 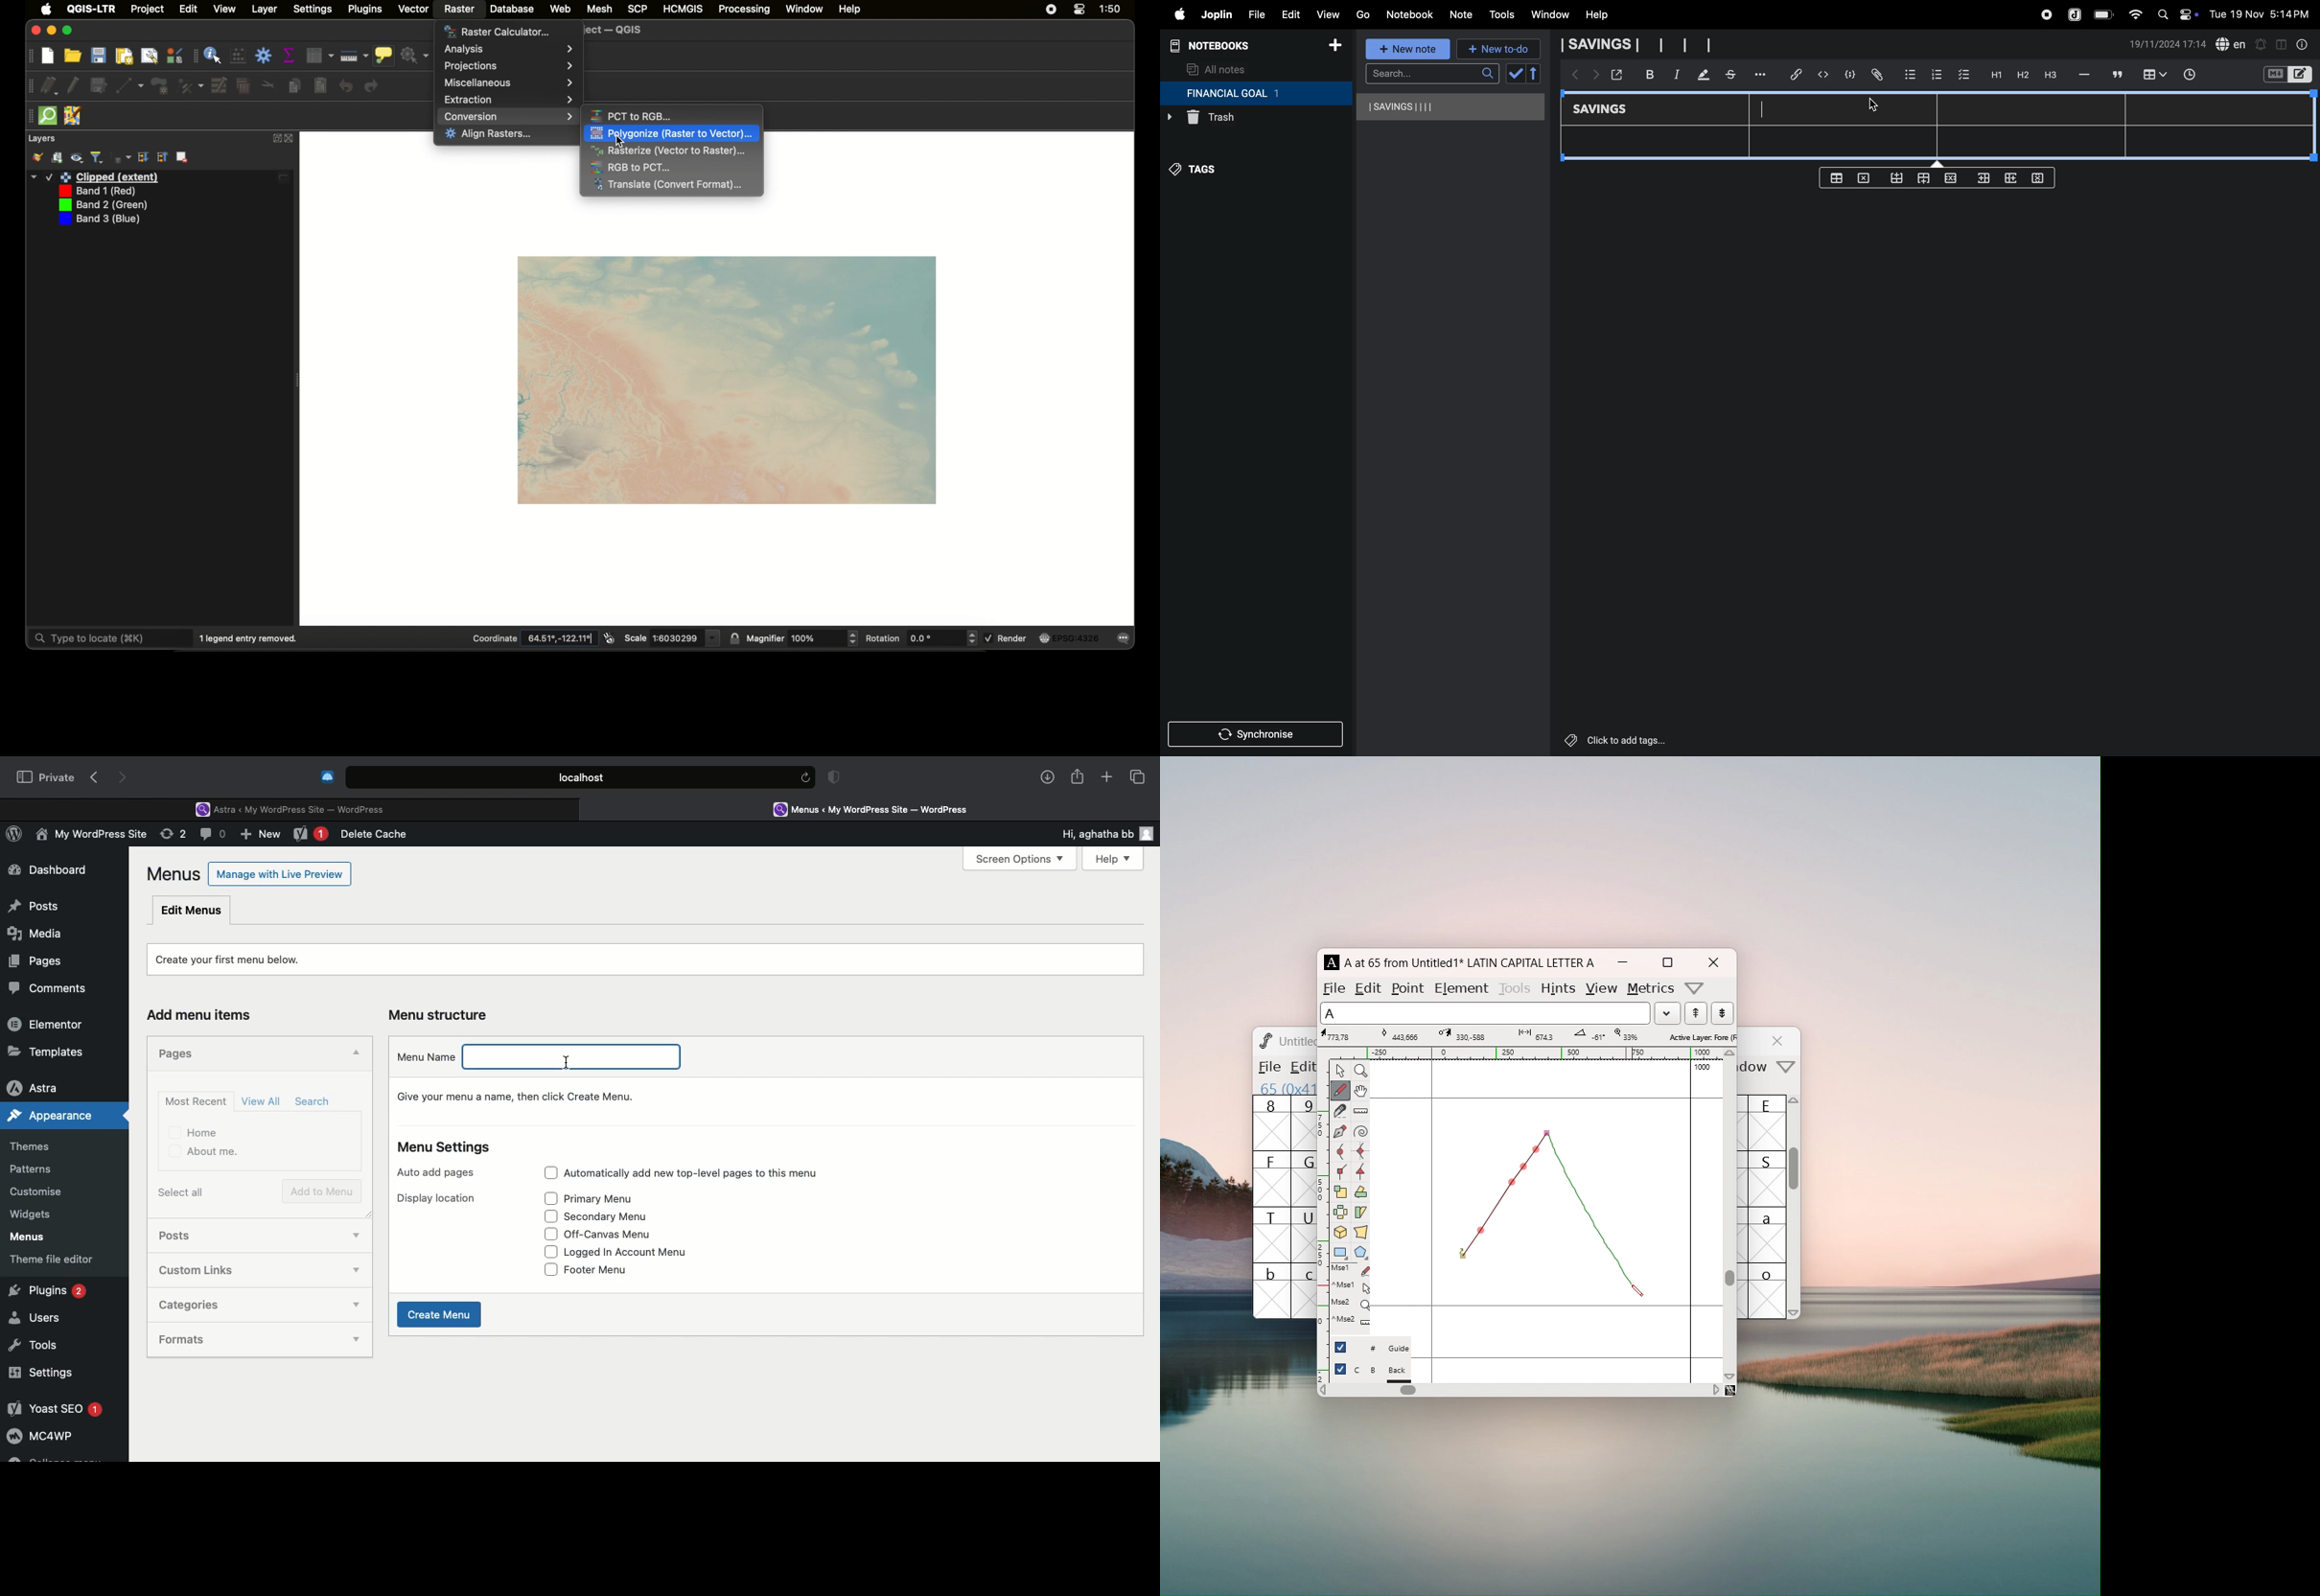 I want to click on scroll right, so click(x=1716, y=1389).